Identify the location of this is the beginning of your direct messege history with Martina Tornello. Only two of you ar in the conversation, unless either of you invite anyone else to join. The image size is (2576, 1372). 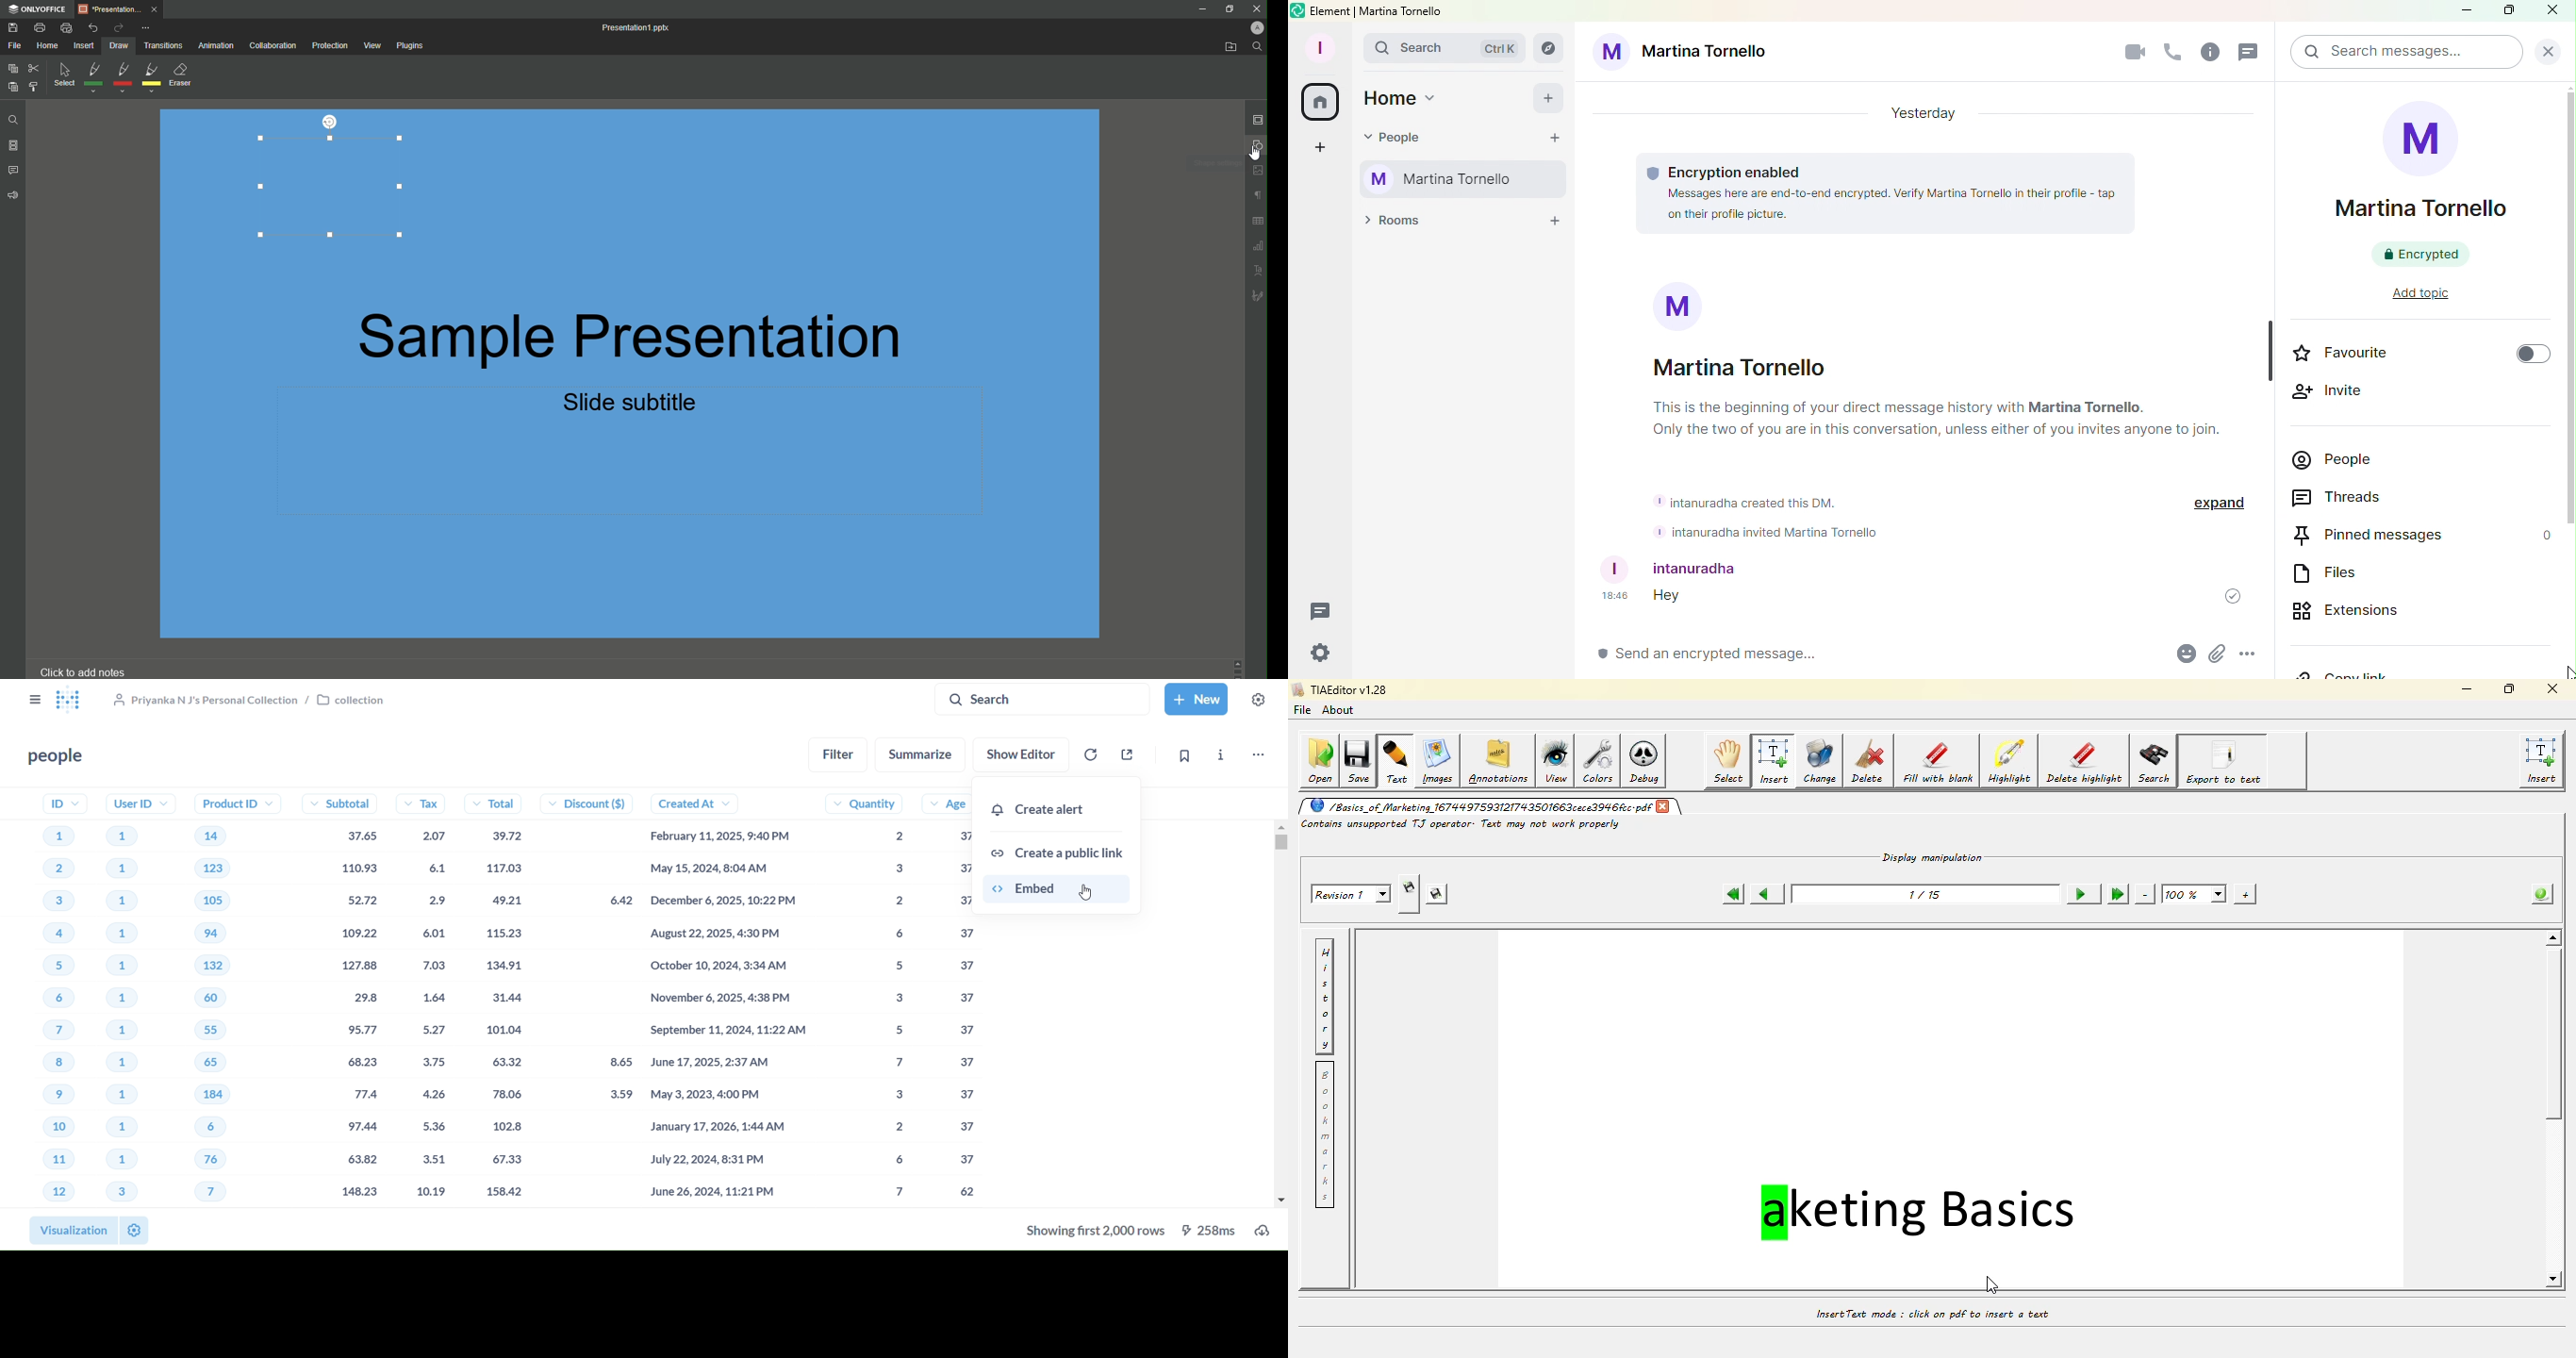
(1933, 419).